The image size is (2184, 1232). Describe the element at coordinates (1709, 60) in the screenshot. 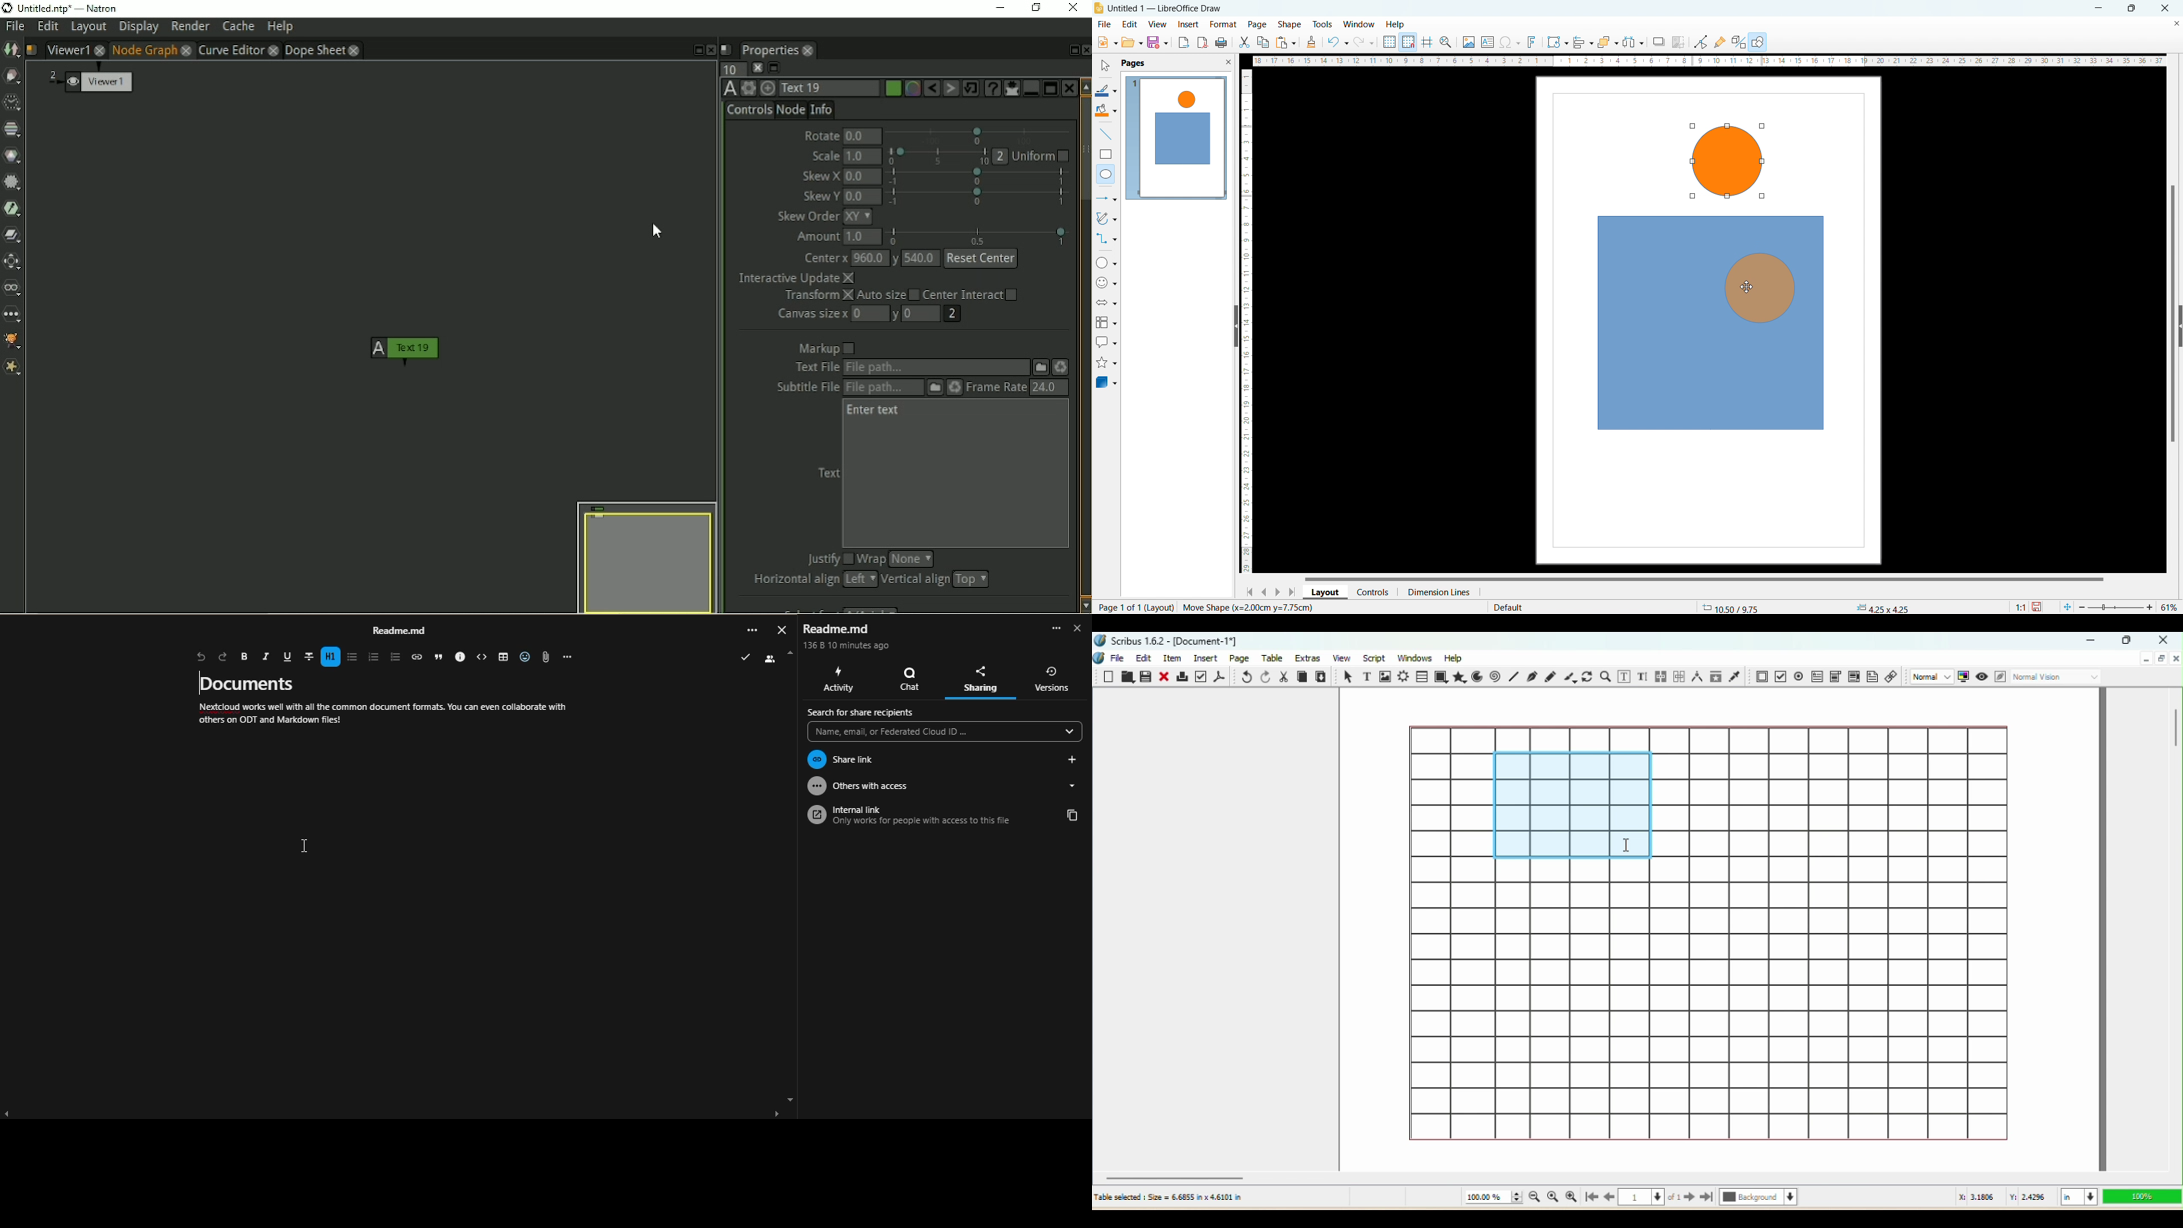

I see `horizontal ruler` at that location.